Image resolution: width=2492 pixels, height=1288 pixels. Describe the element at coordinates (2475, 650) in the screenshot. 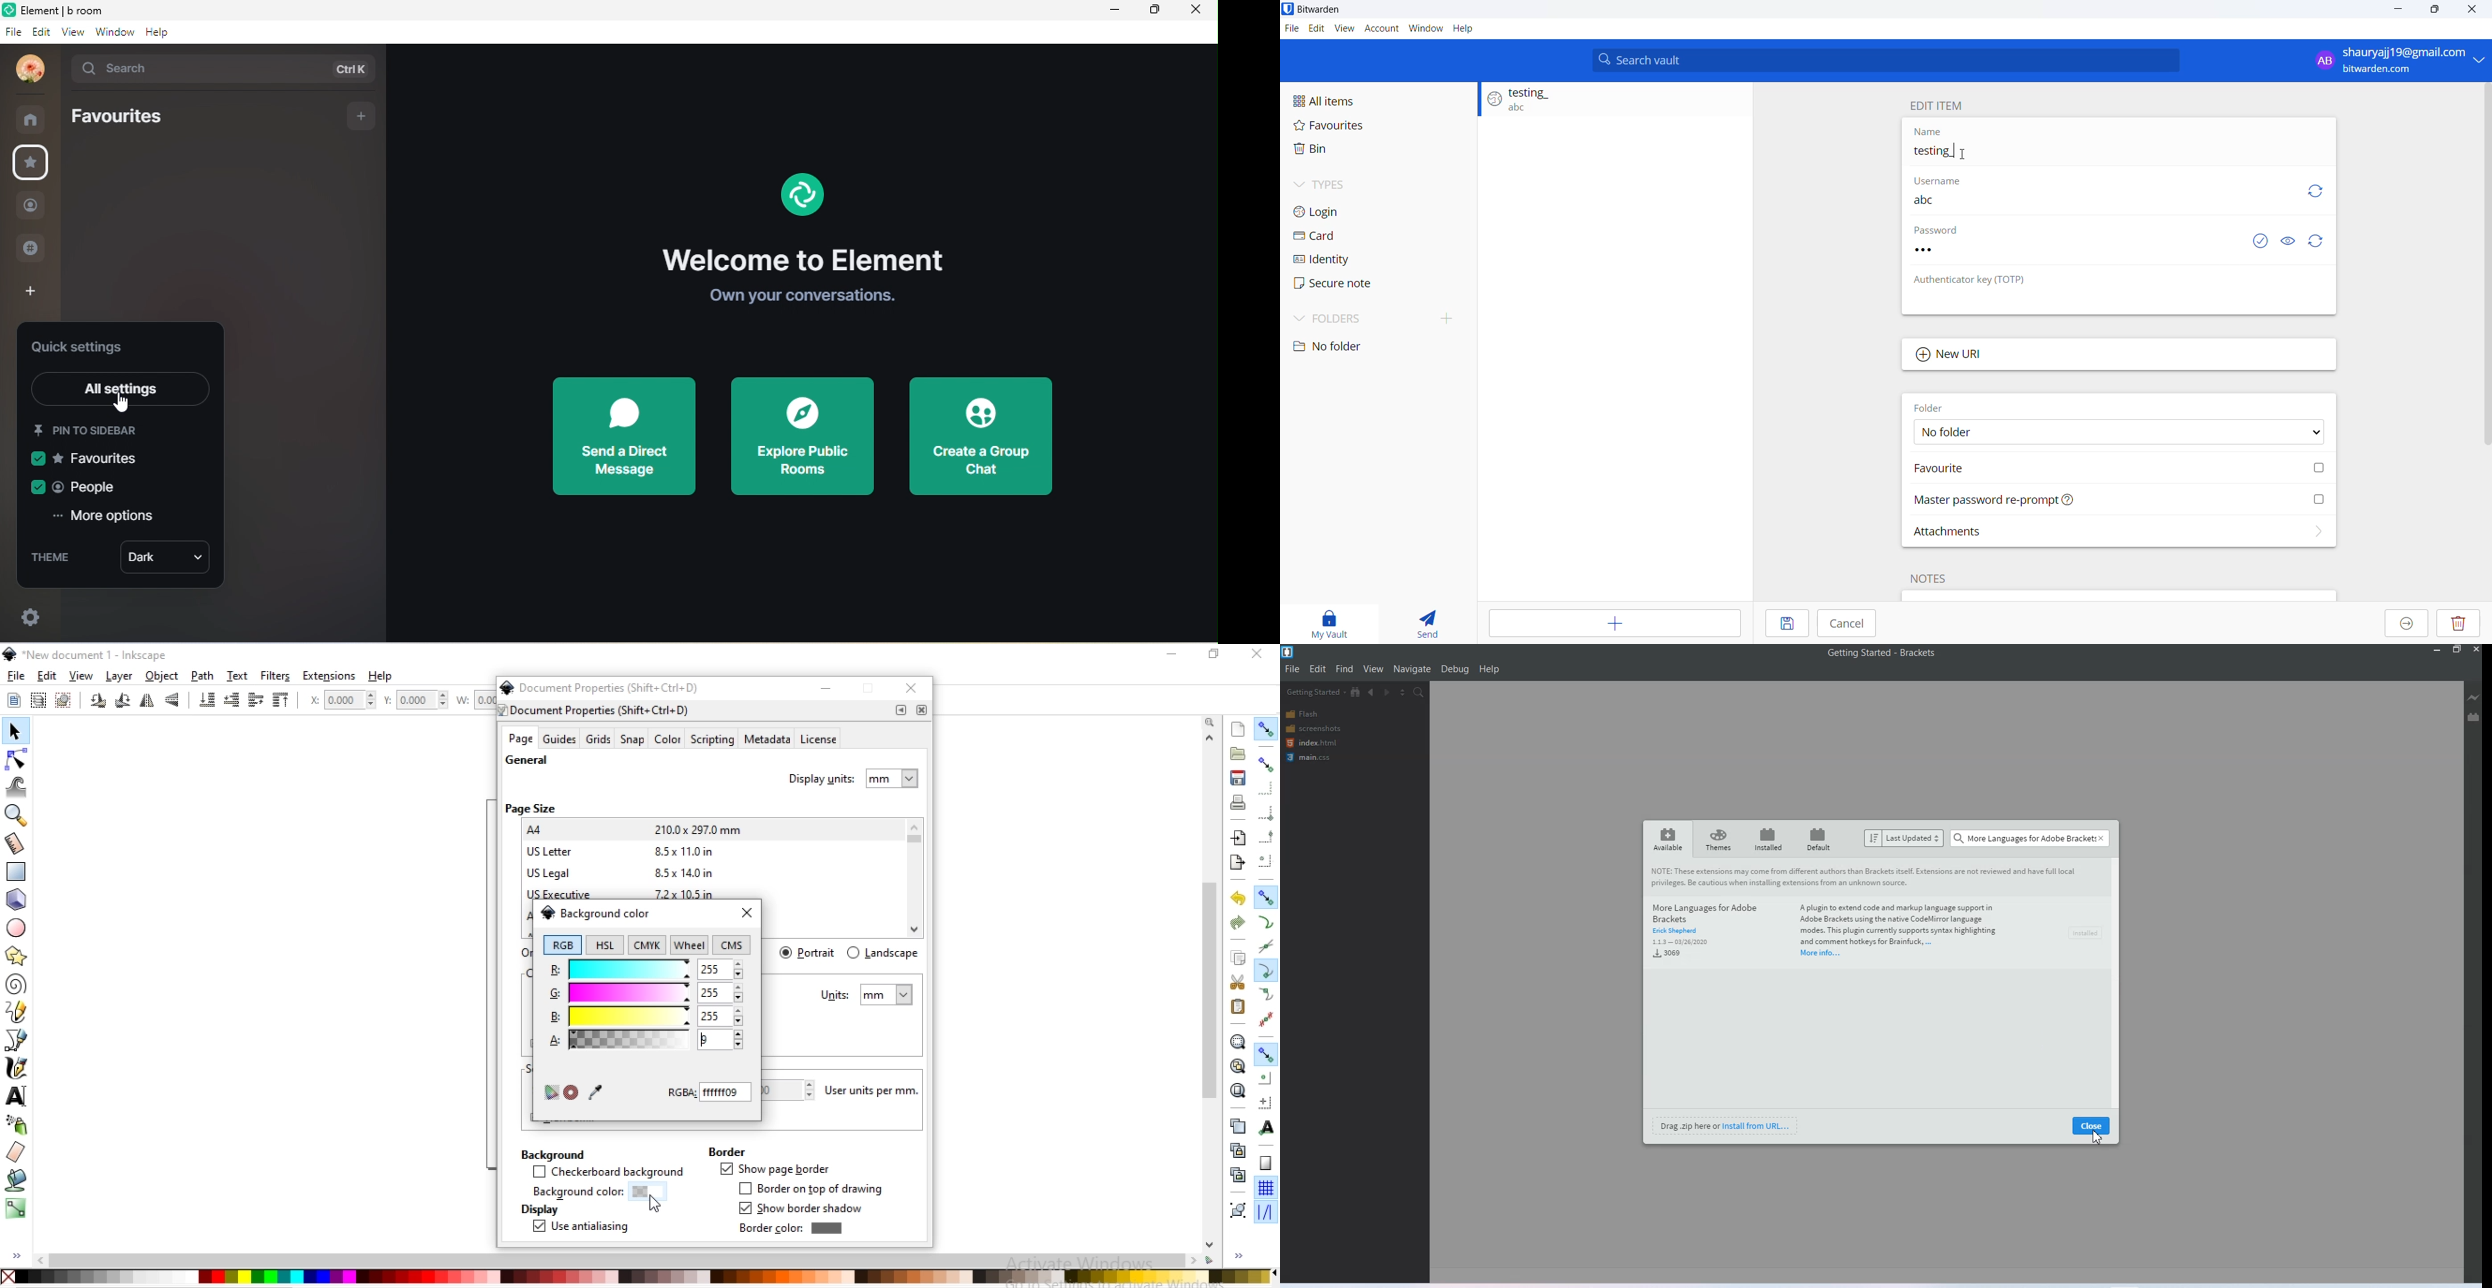

I see `Close` at that location.